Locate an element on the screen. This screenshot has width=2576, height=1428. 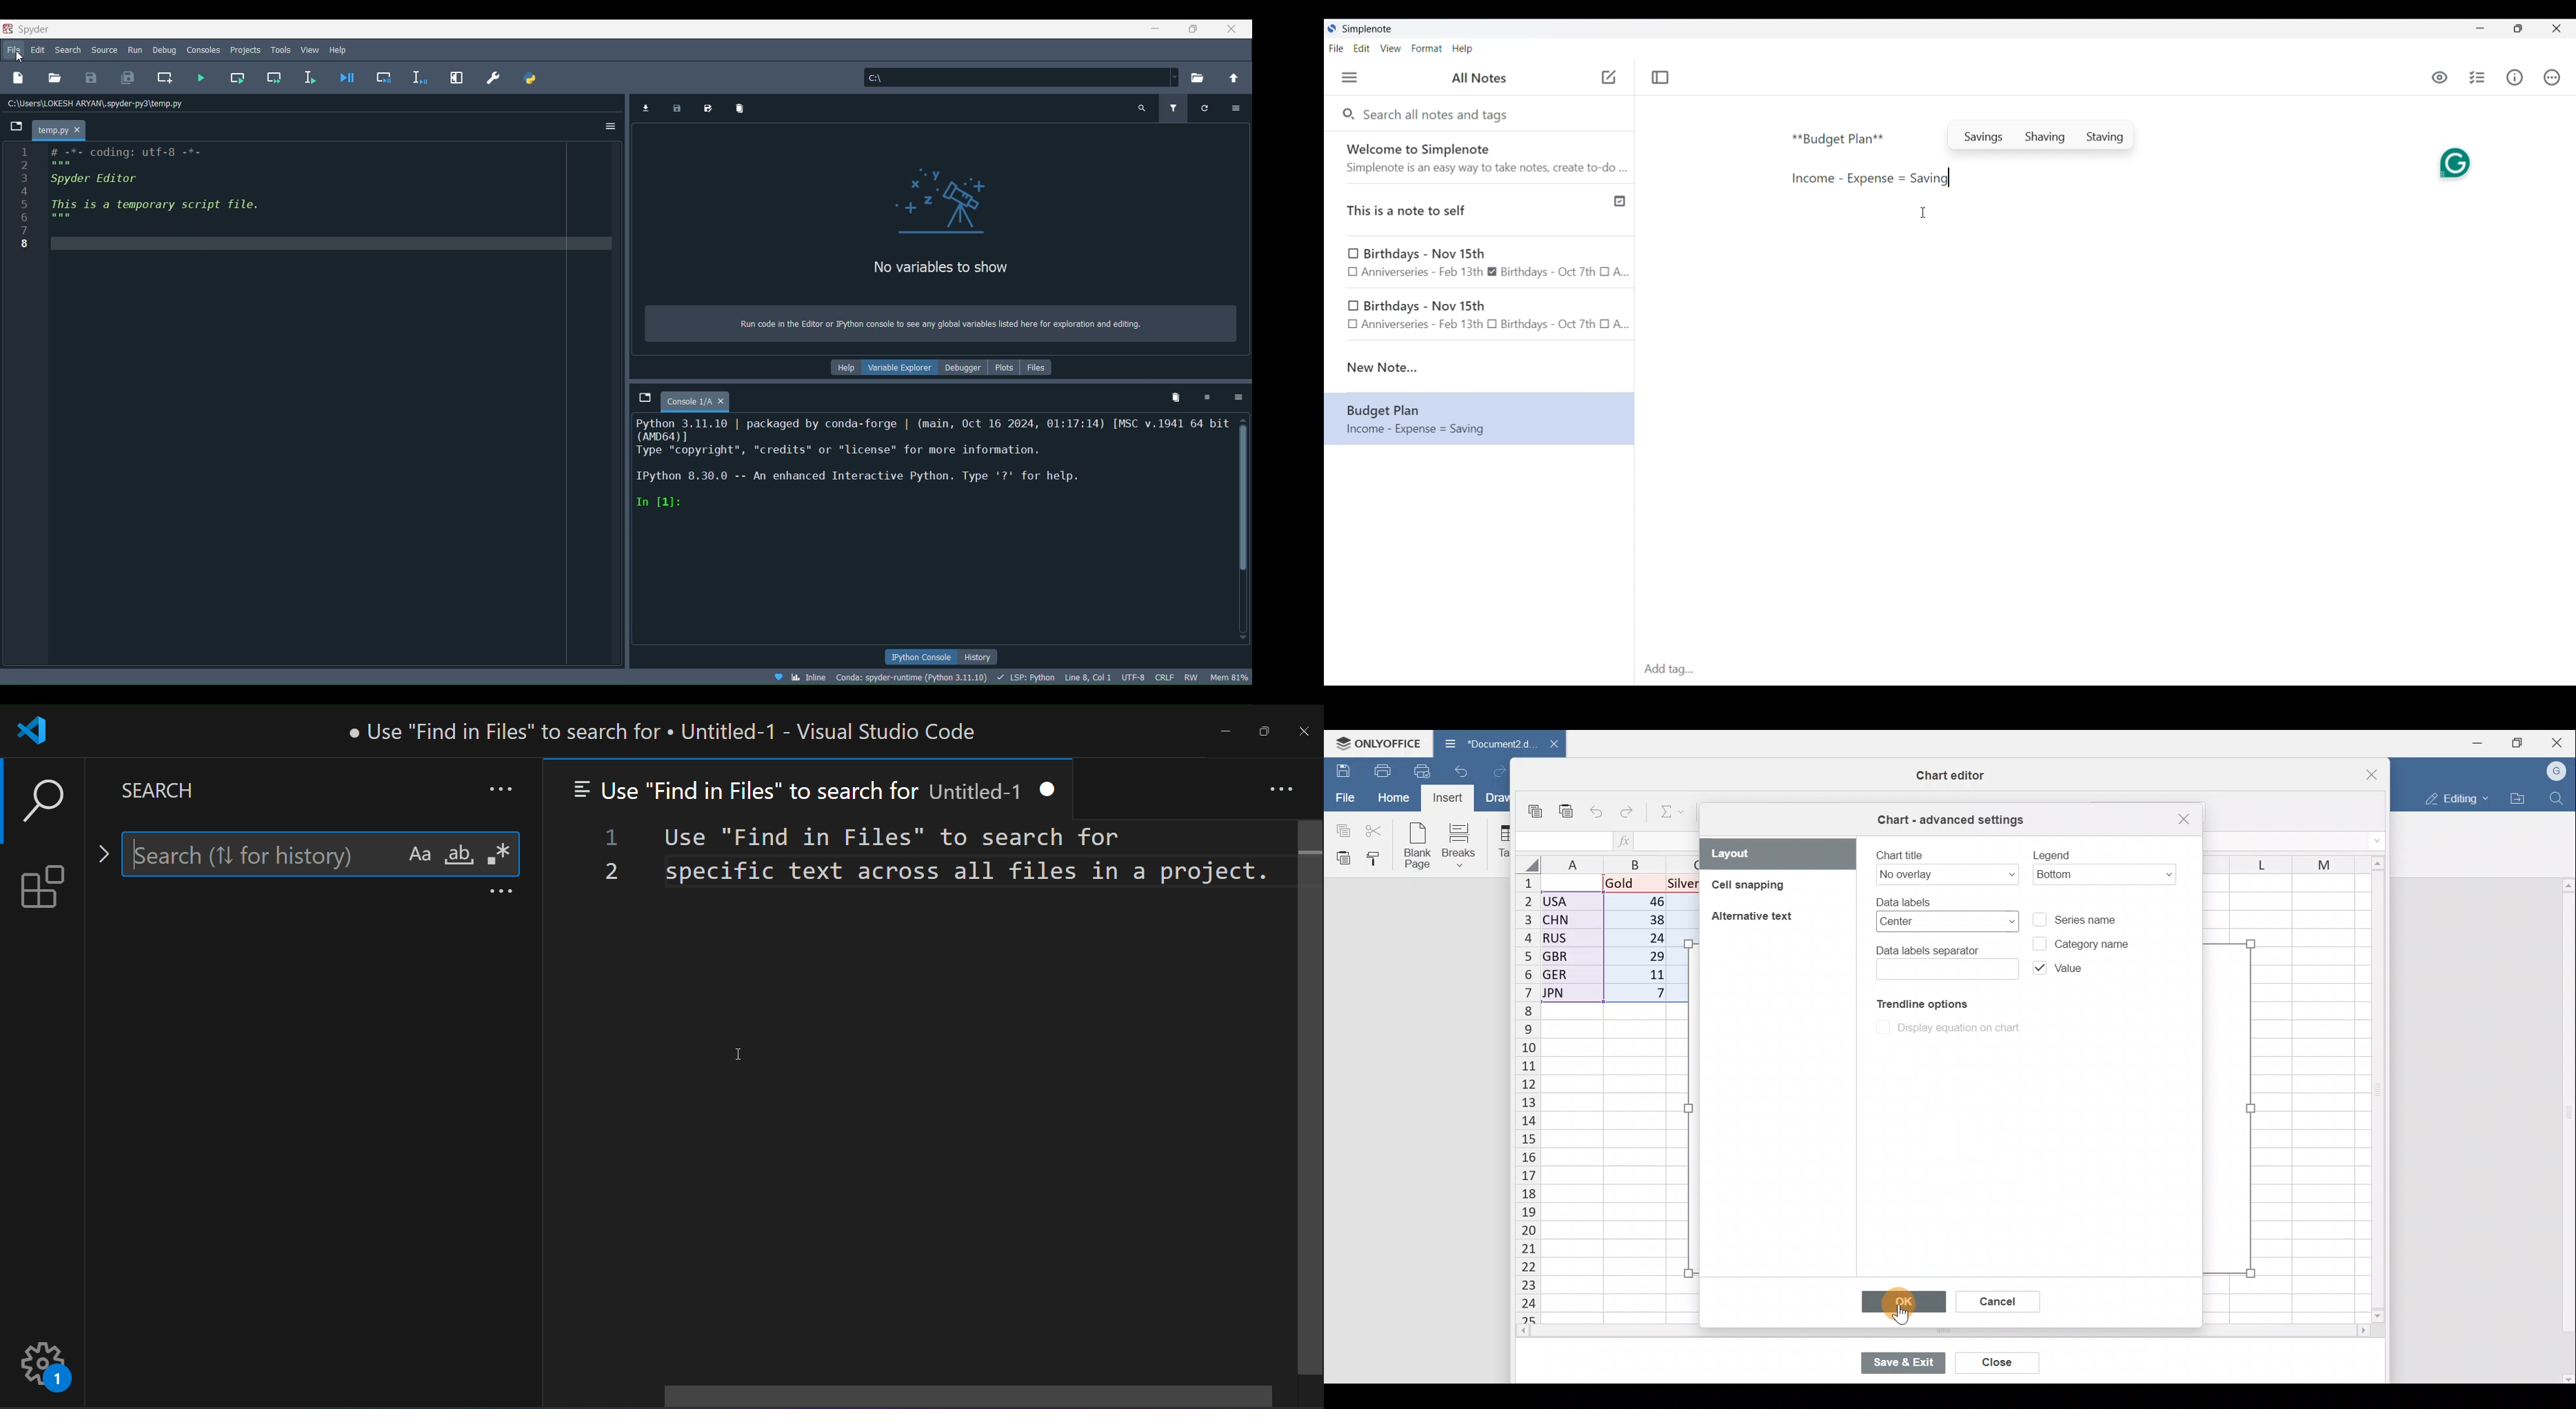
spyder logo is located at coordinates (31, 29).